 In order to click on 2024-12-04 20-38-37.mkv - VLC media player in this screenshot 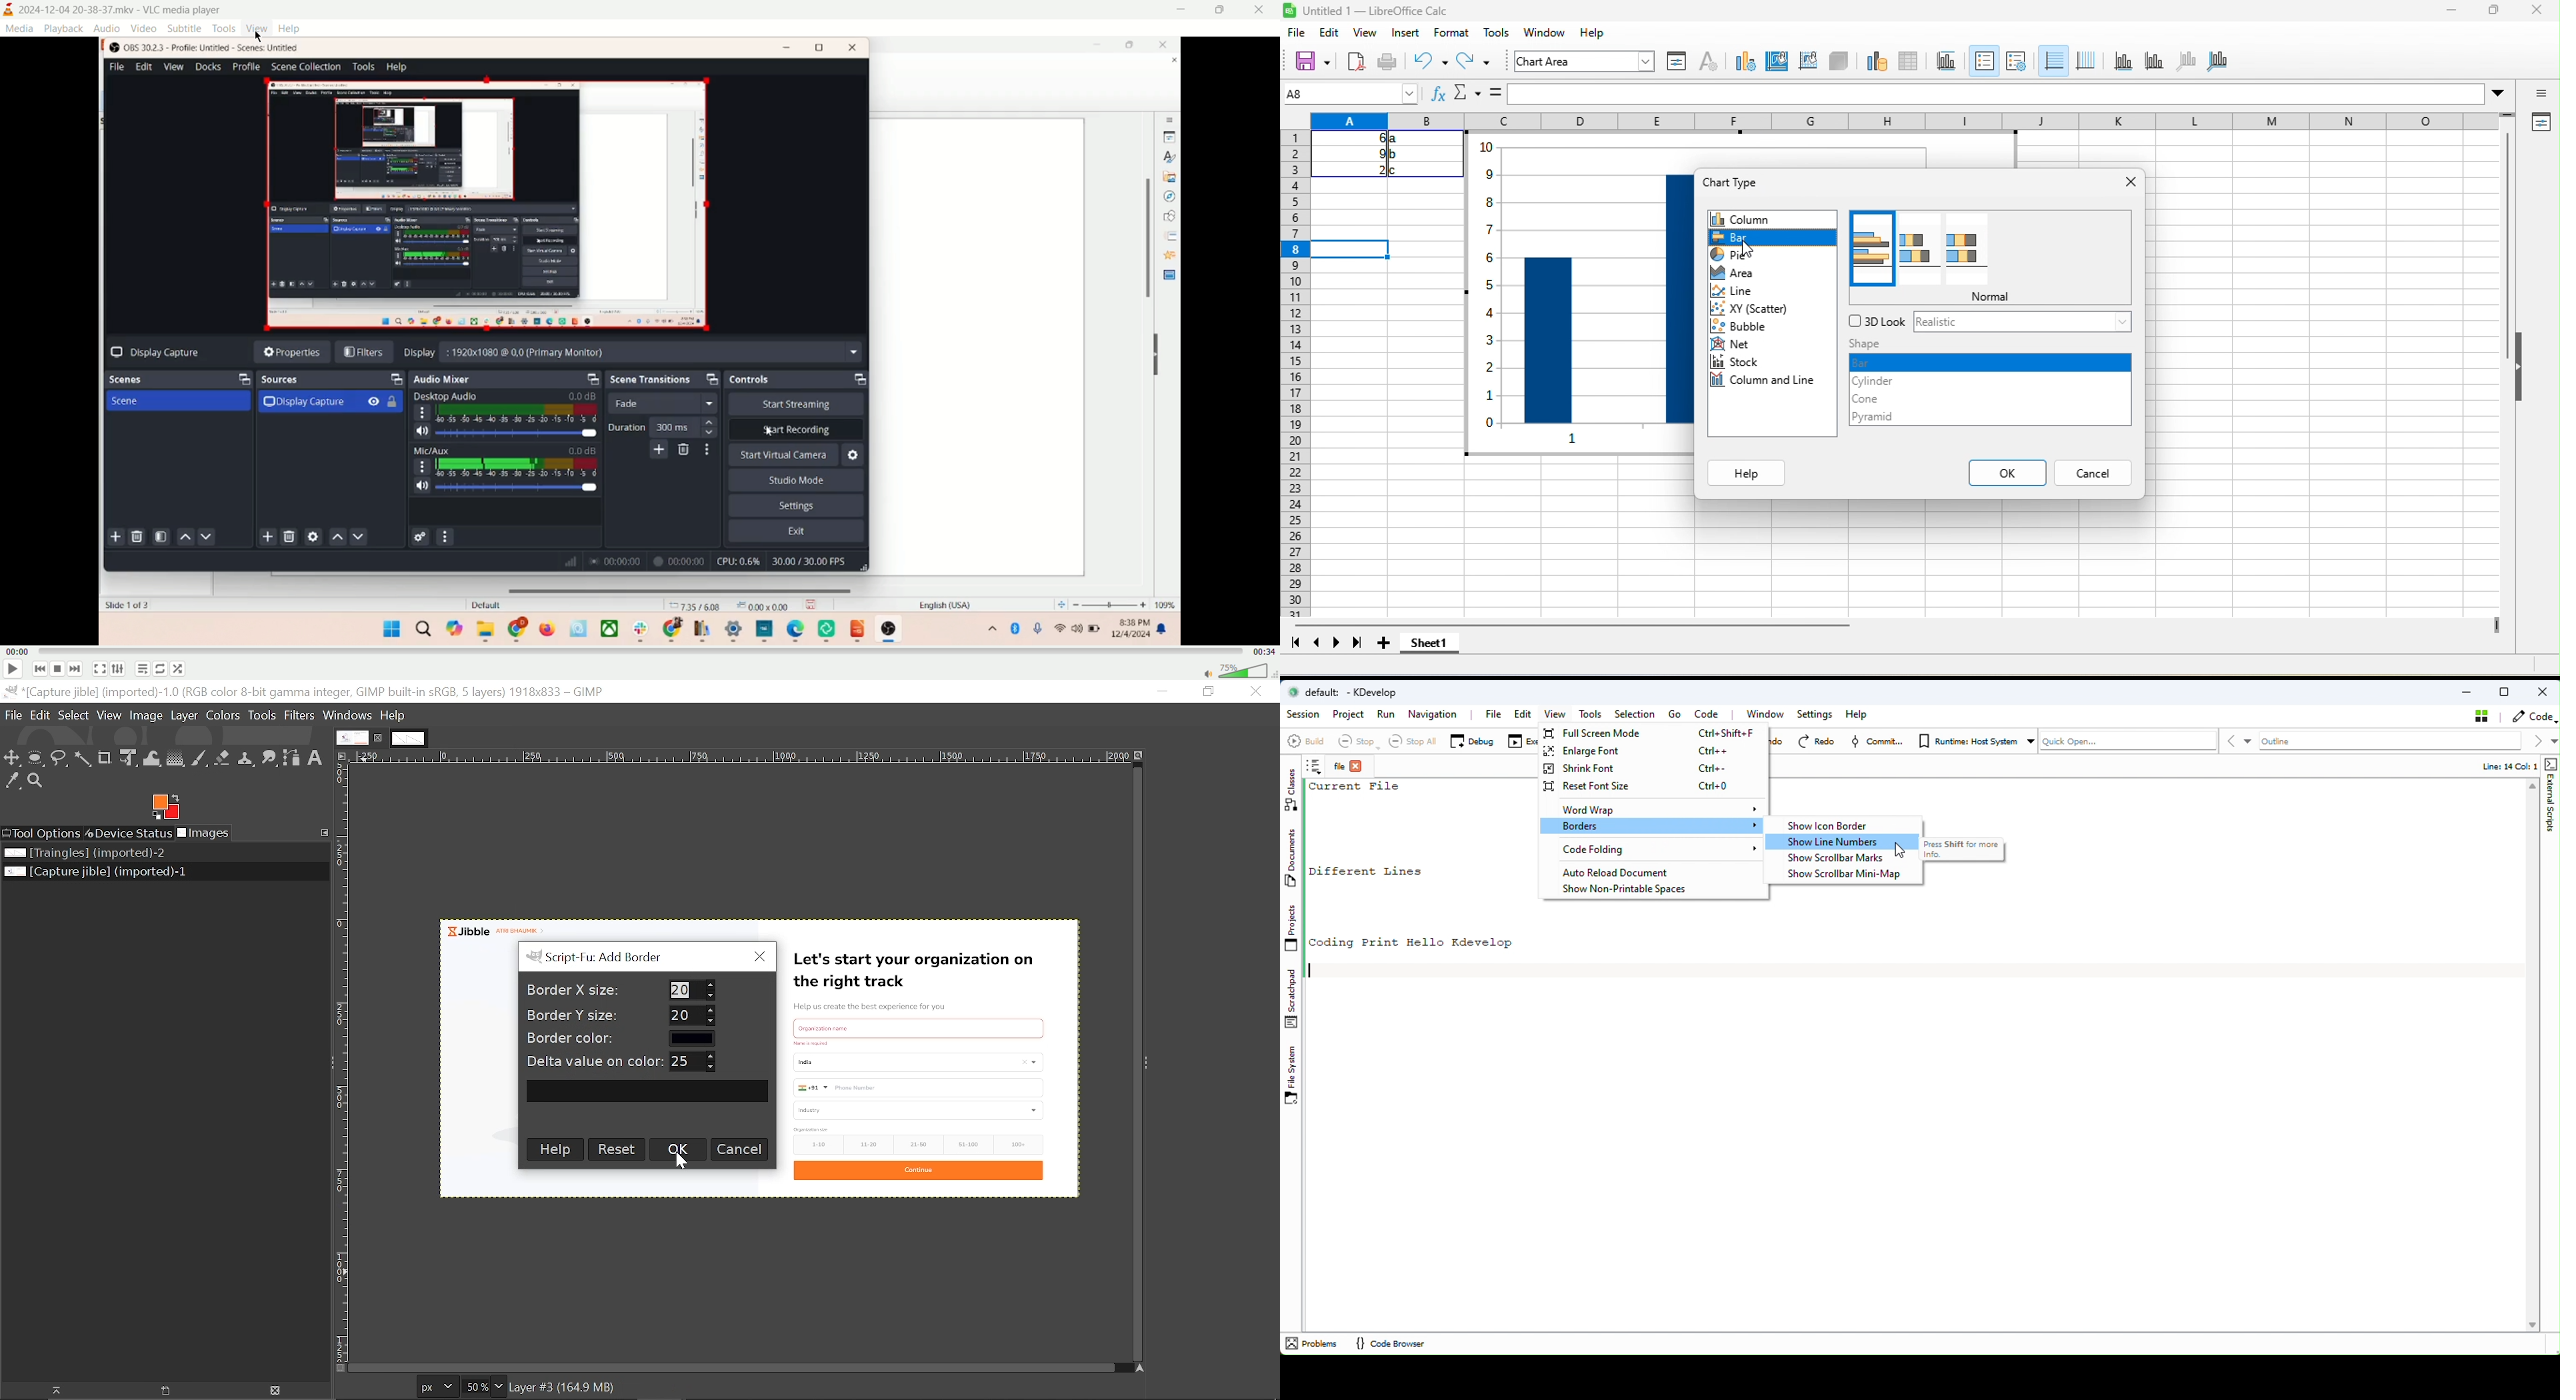, I will do `click(125, 10)`.